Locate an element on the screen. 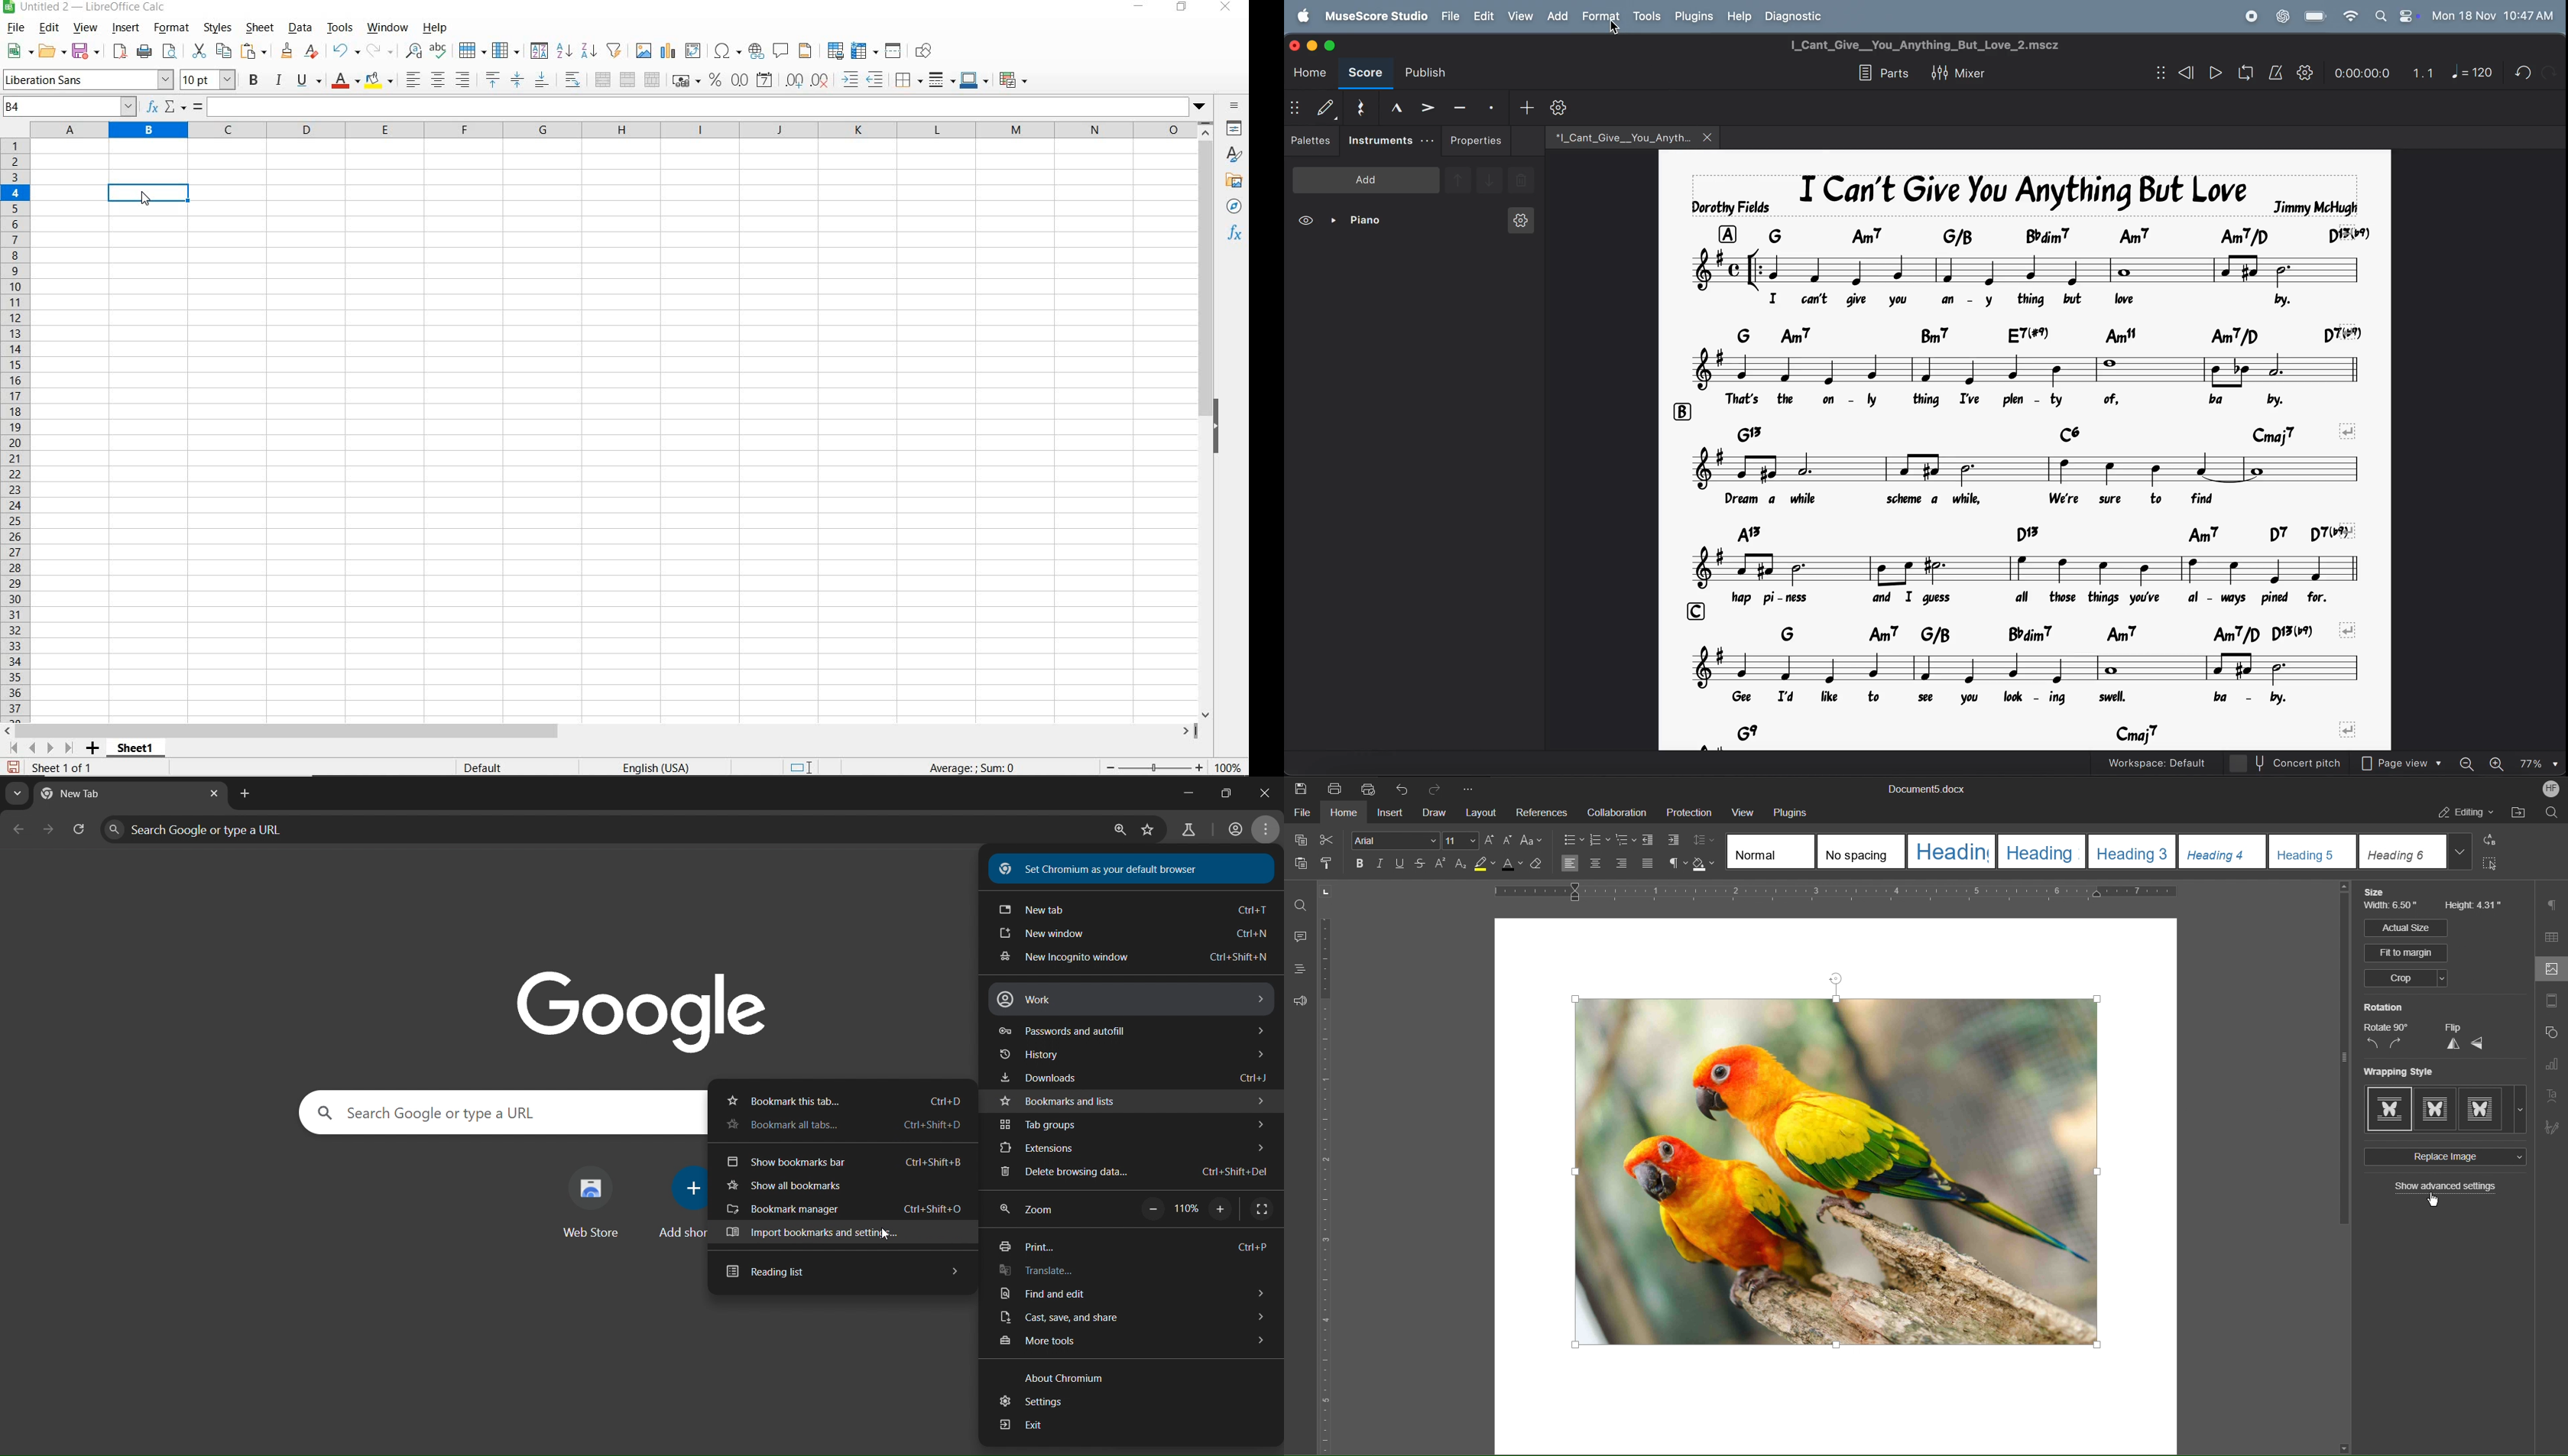 This screenshot has height=1456, width=2576. notes is located at coordinates (2030, 567).